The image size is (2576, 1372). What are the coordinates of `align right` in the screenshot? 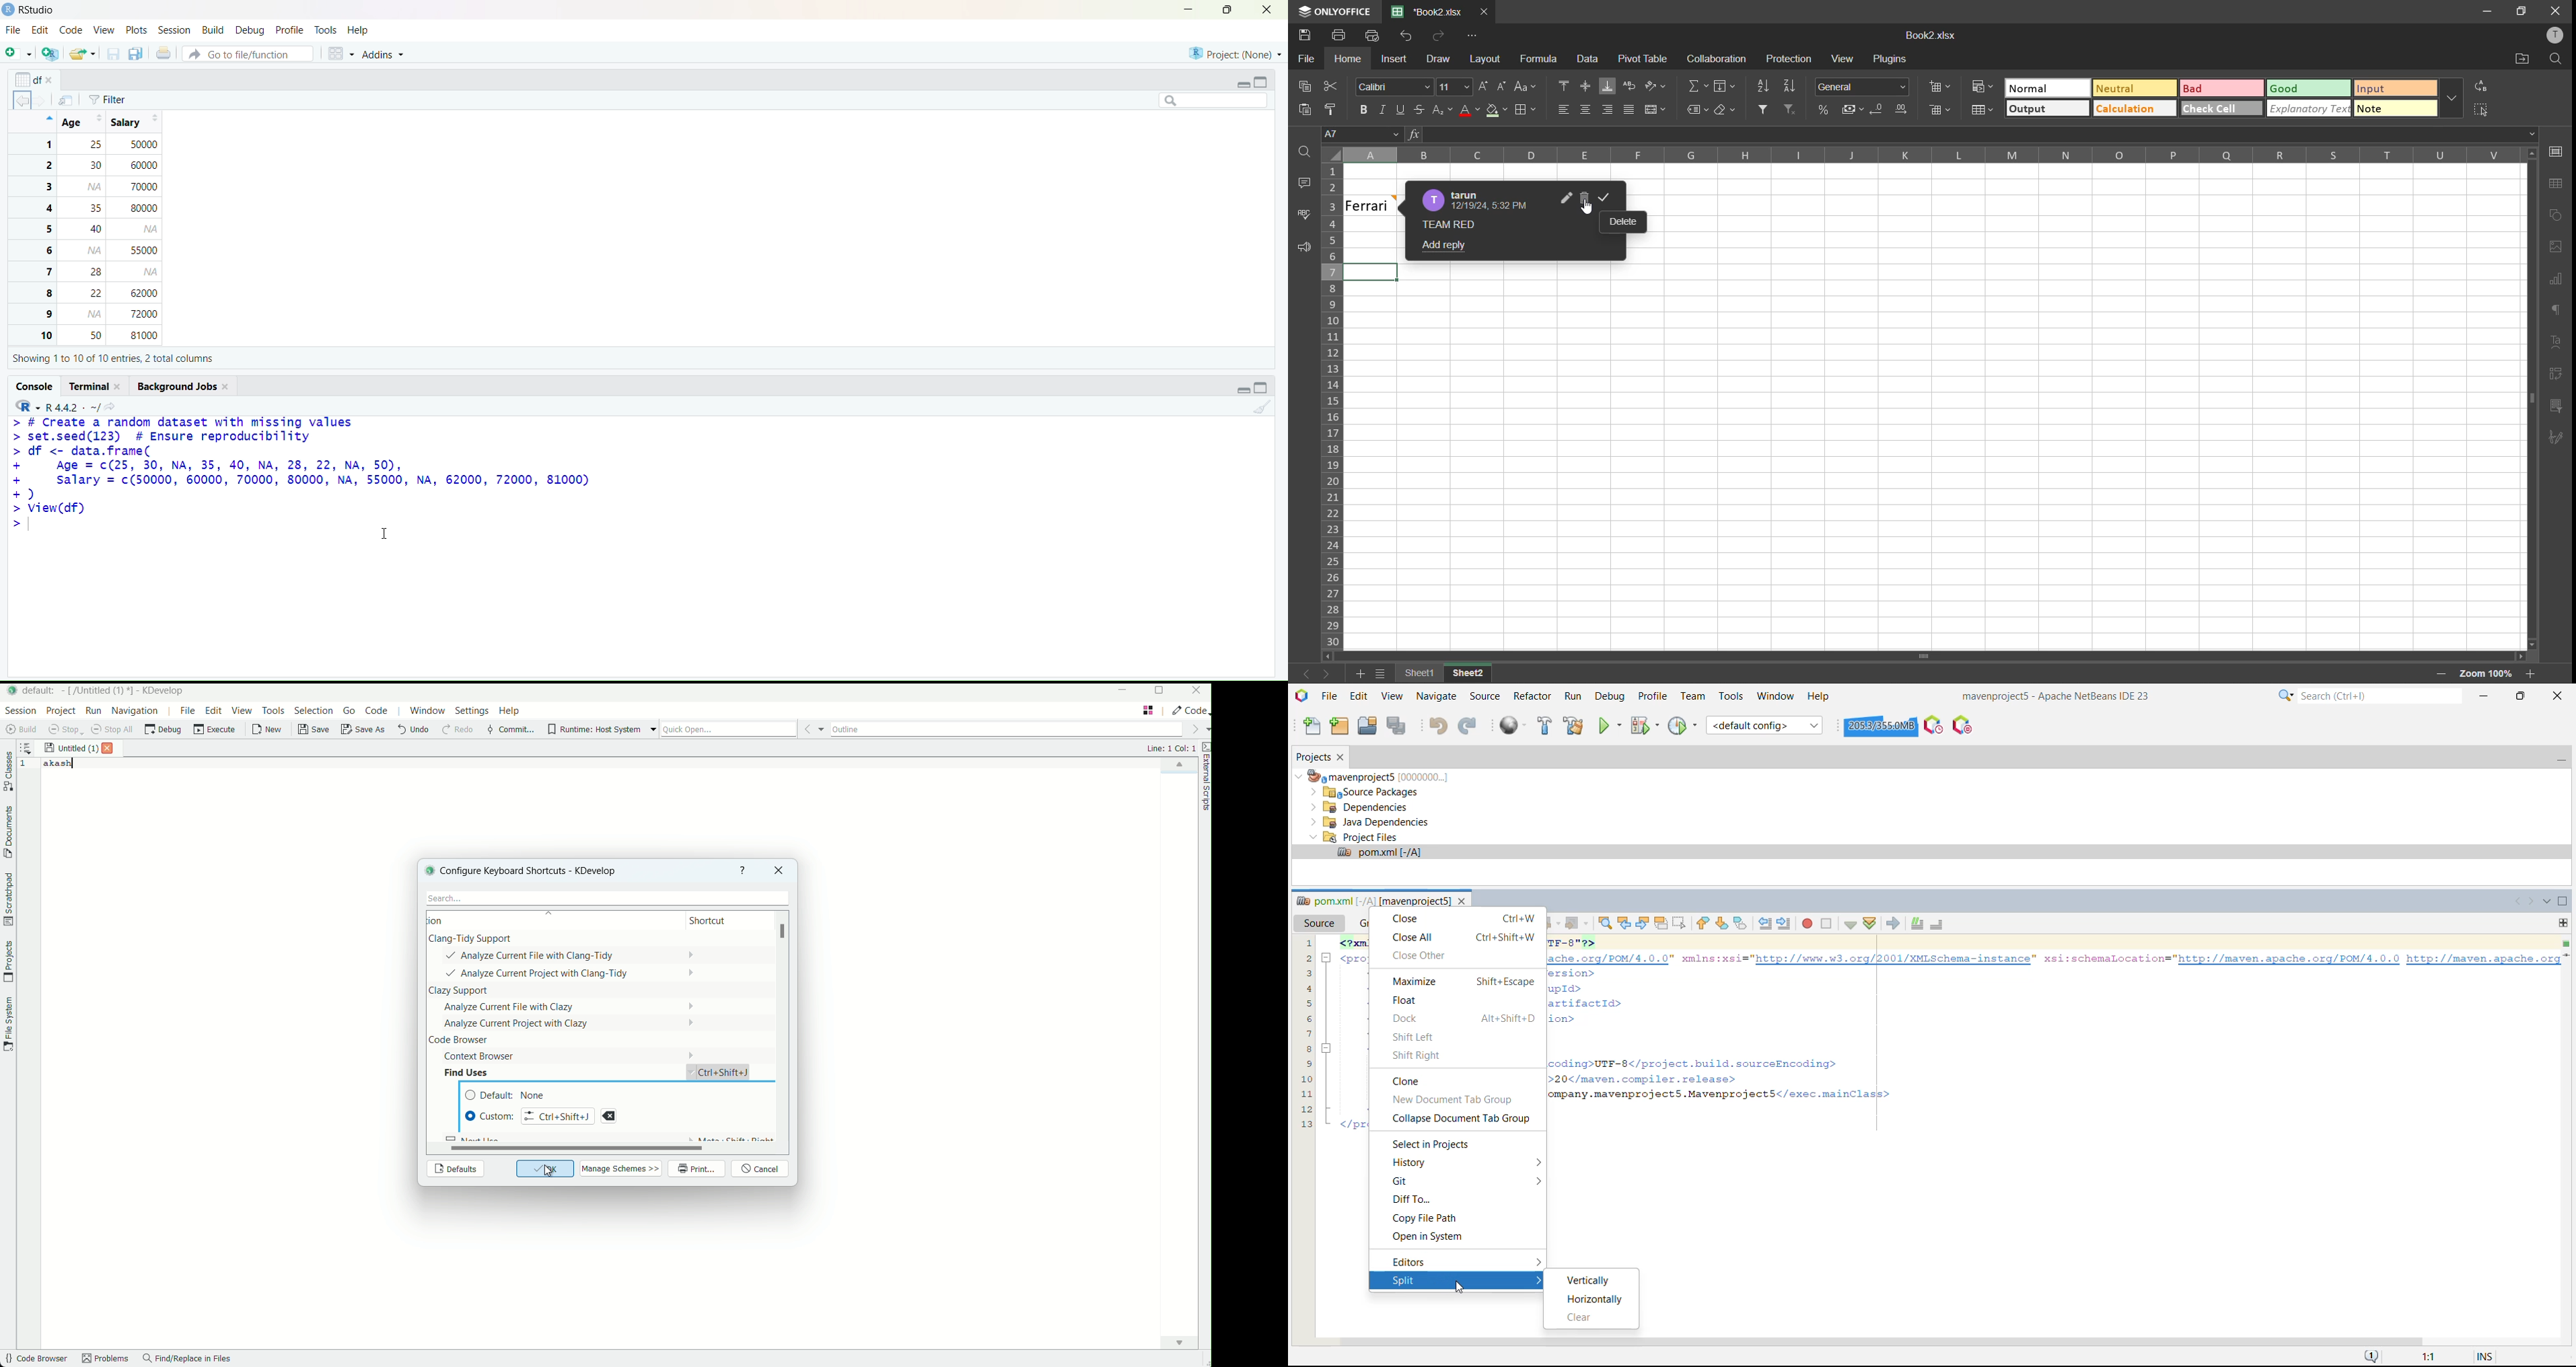 It's located at (1610, 110).